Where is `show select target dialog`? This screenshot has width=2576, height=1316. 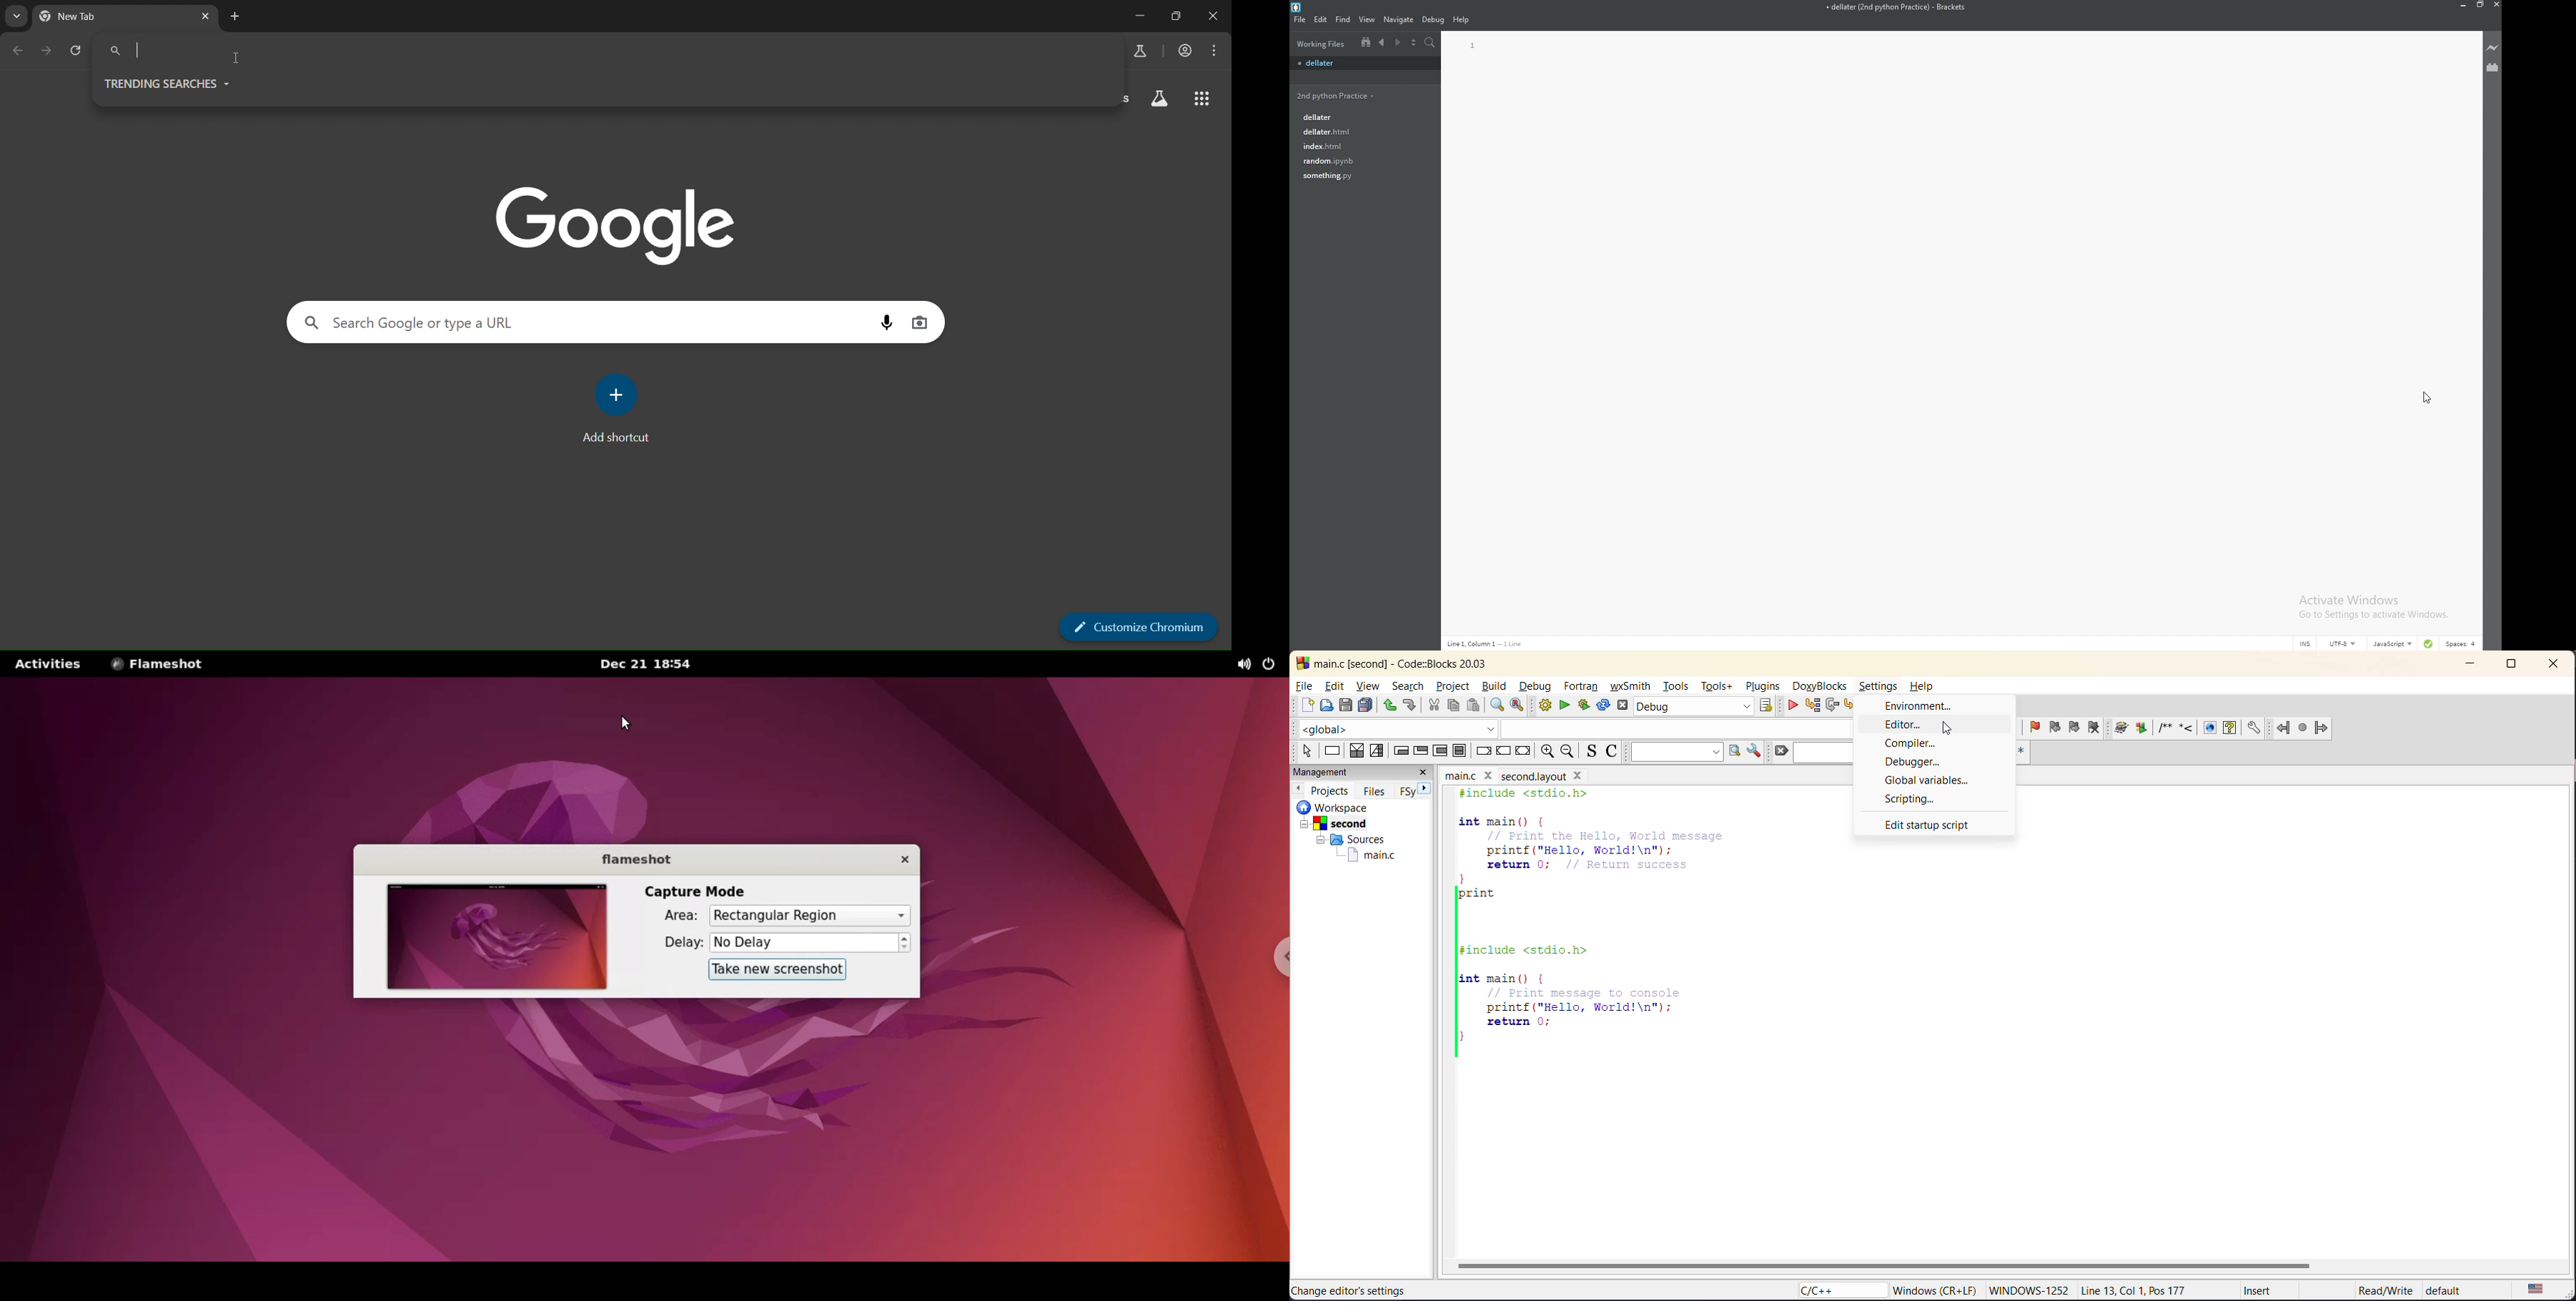
show select target dialog is located at coordinates (1768, 708).